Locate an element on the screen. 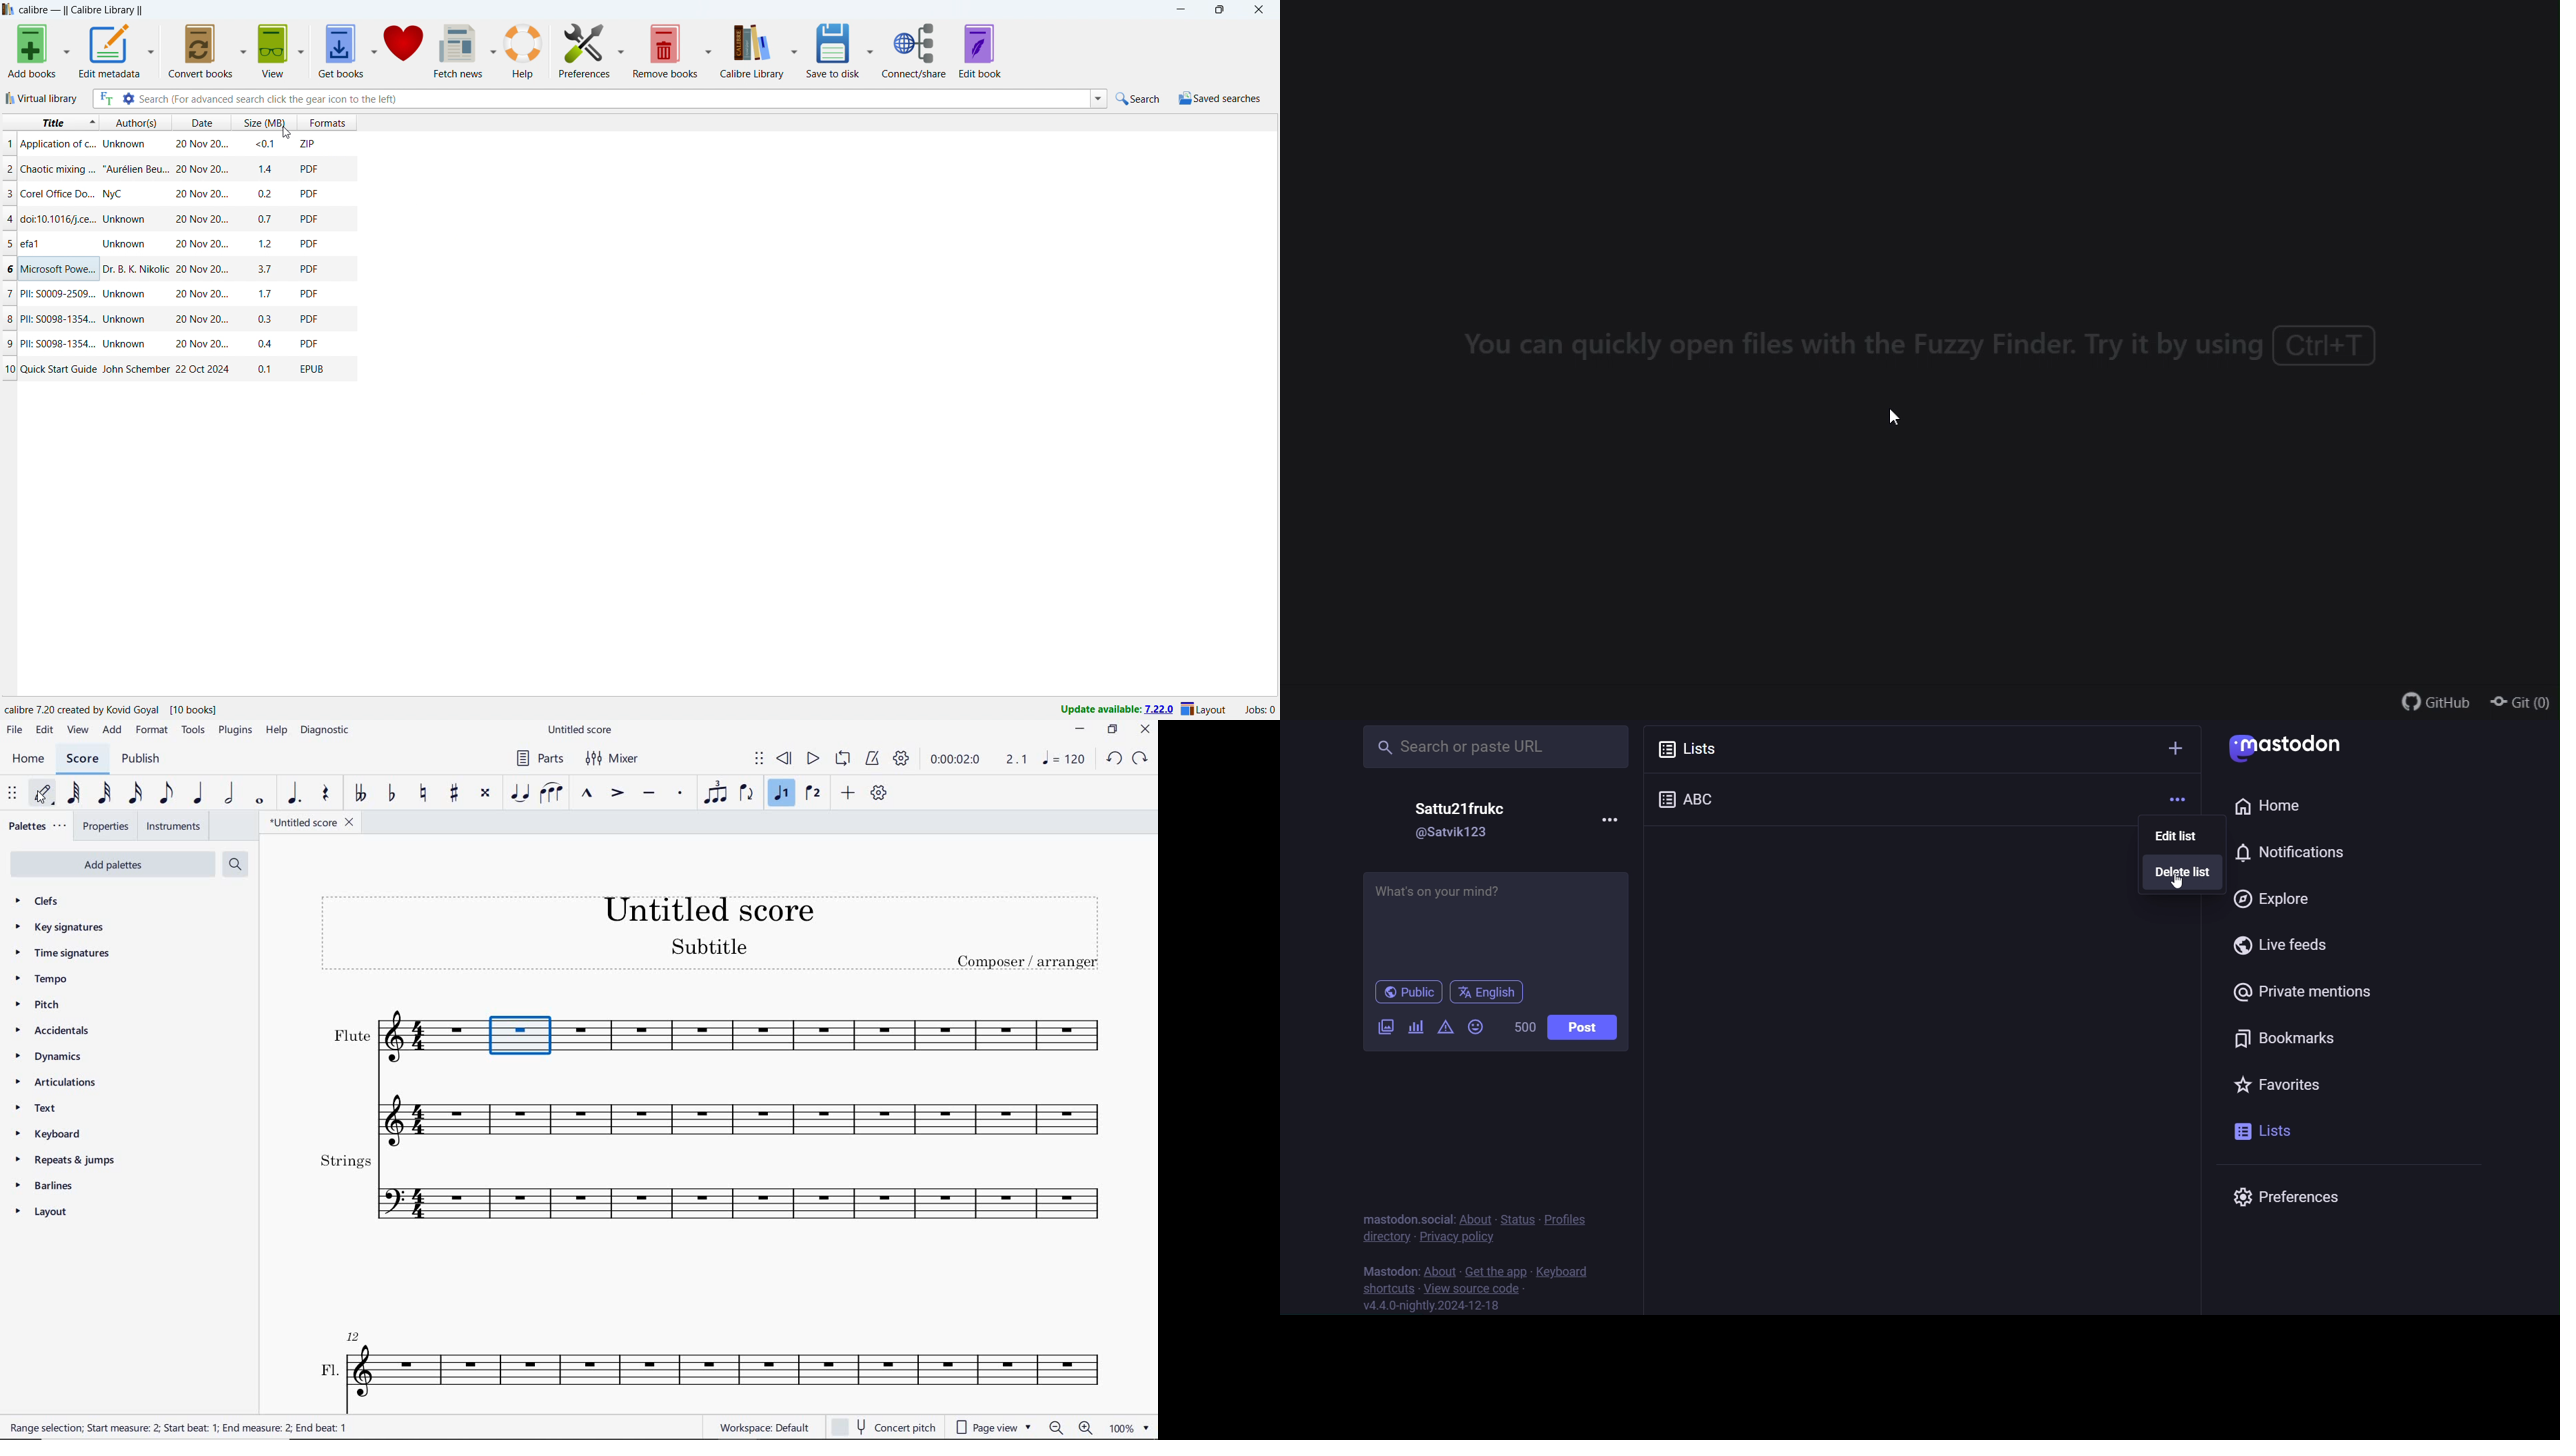 Image resolution: width=2576 pixels, height=1456 pixels. convert books is located at coordinates (201, 51).